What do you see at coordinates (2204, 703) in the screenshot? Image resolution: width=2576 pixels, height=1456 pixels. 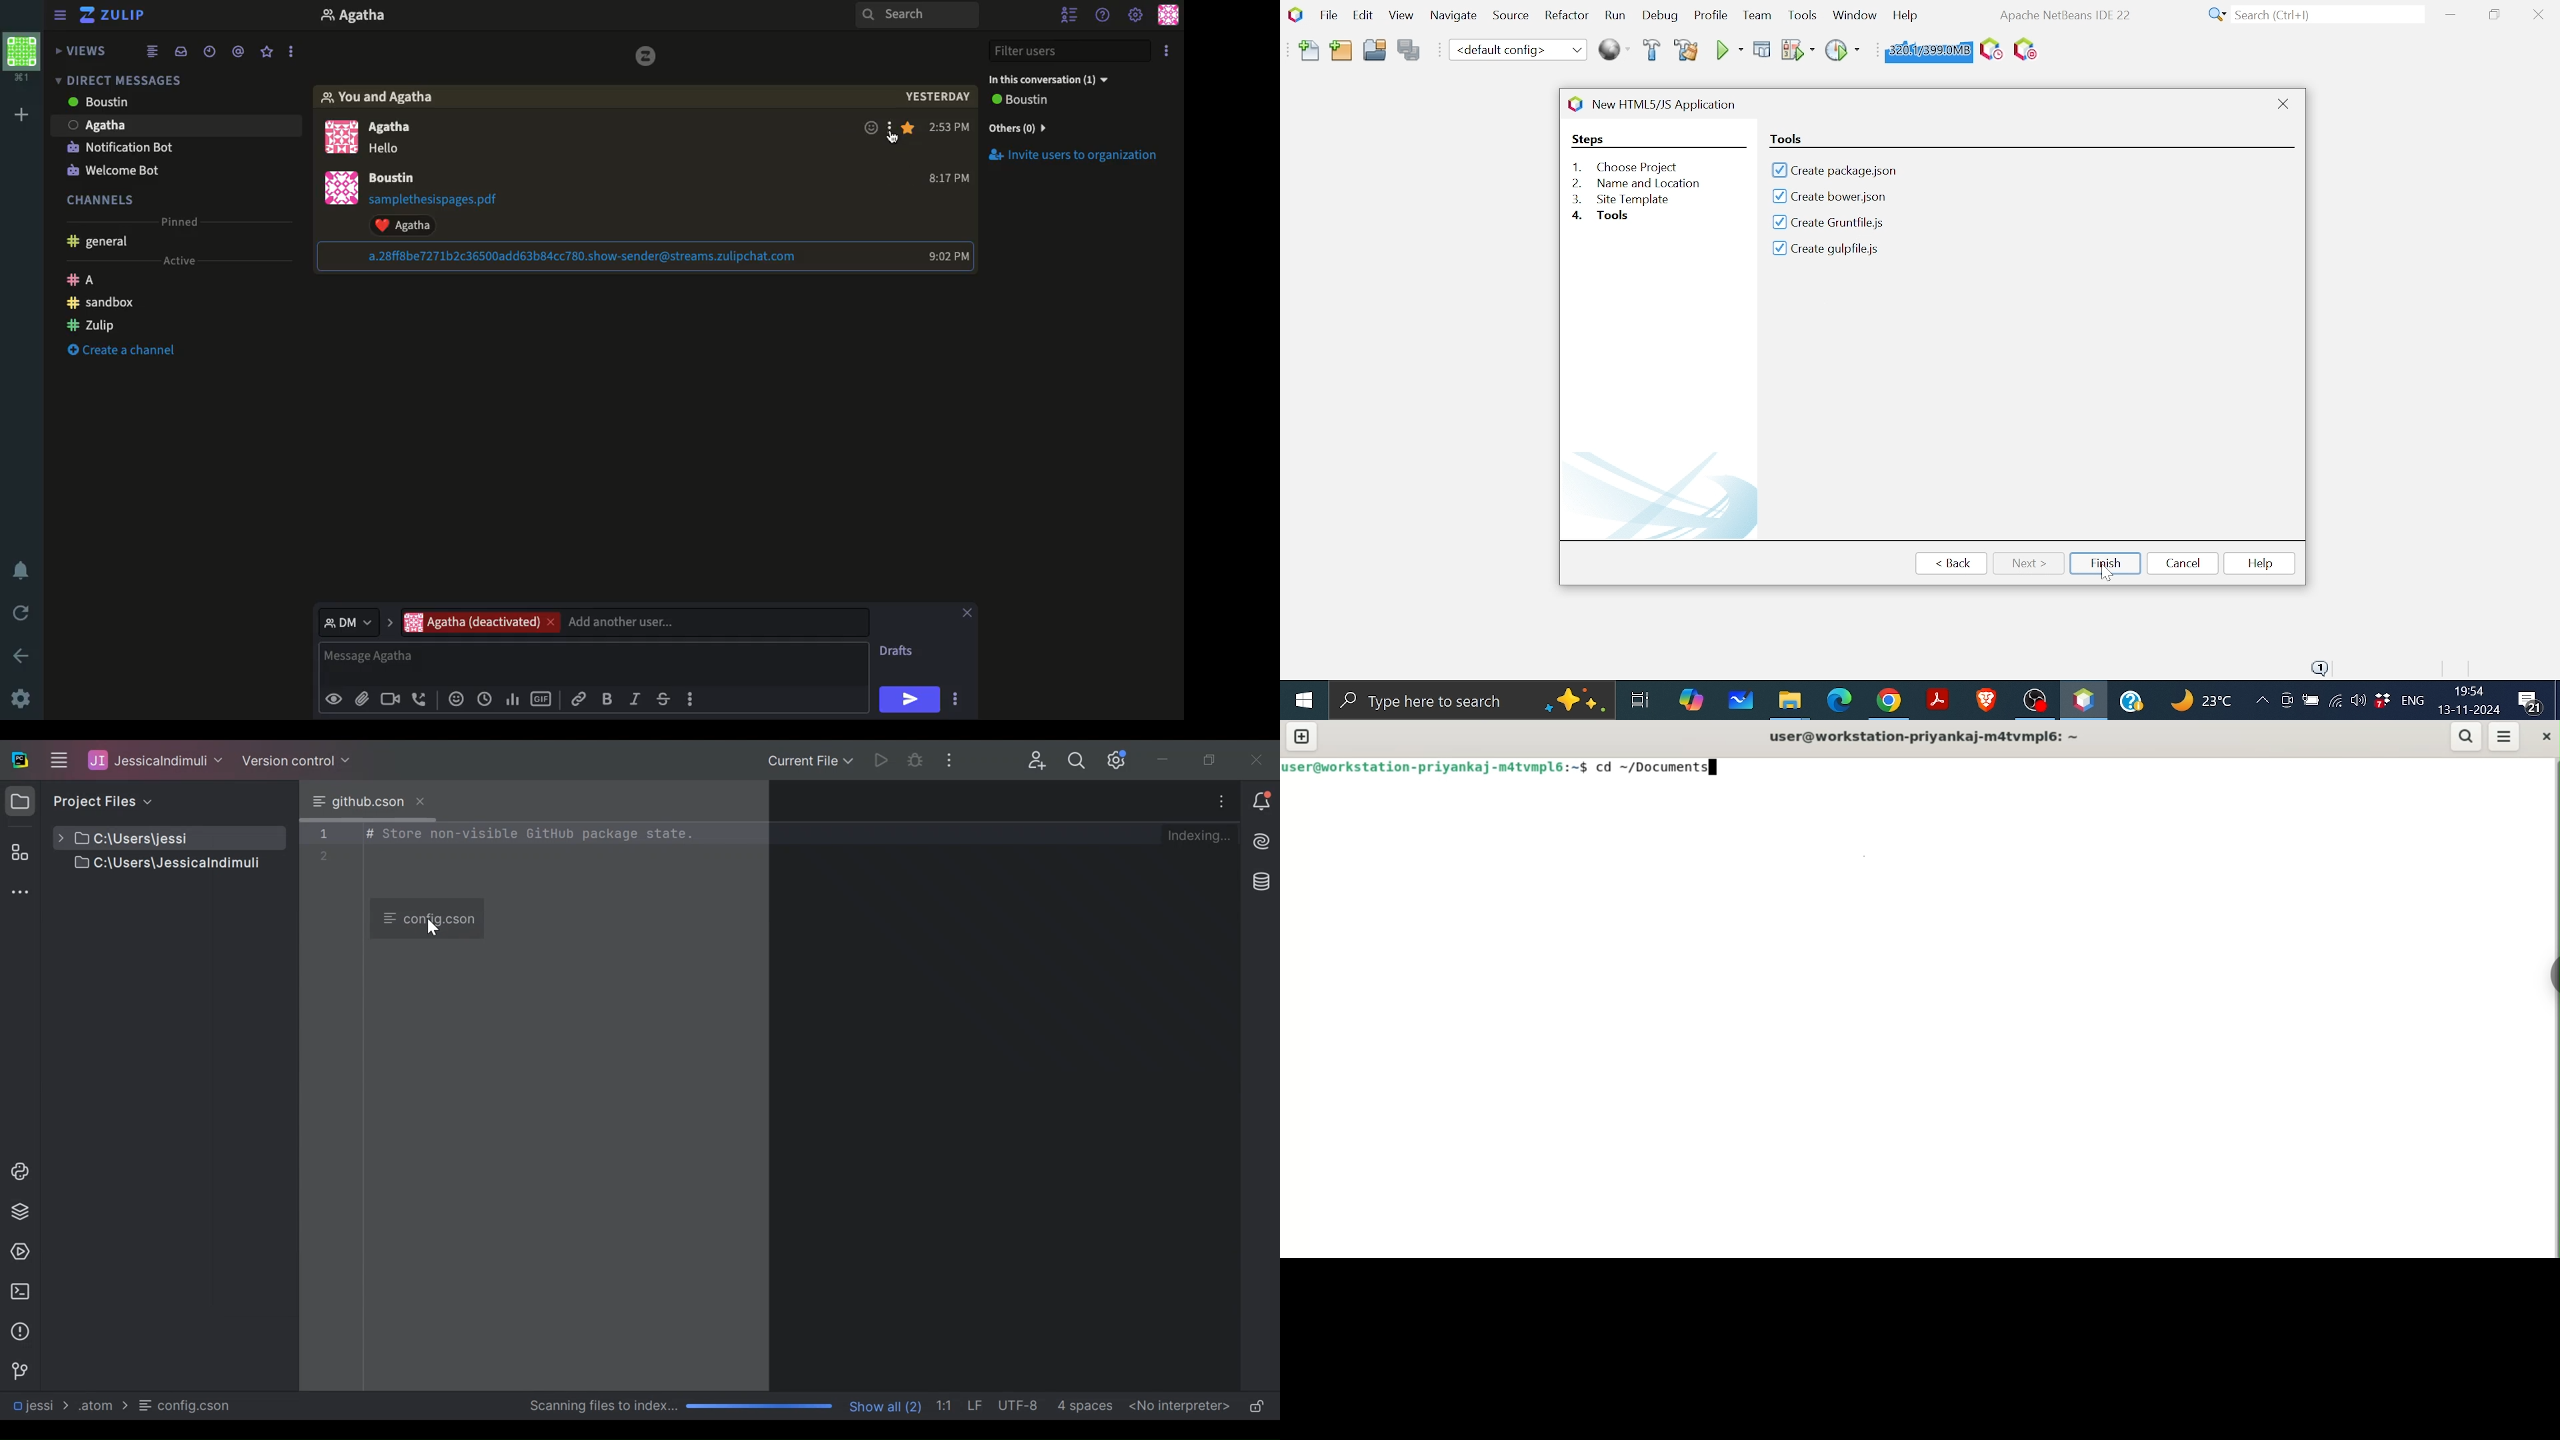 I see `Weather` at bounding box center [2204, 703].